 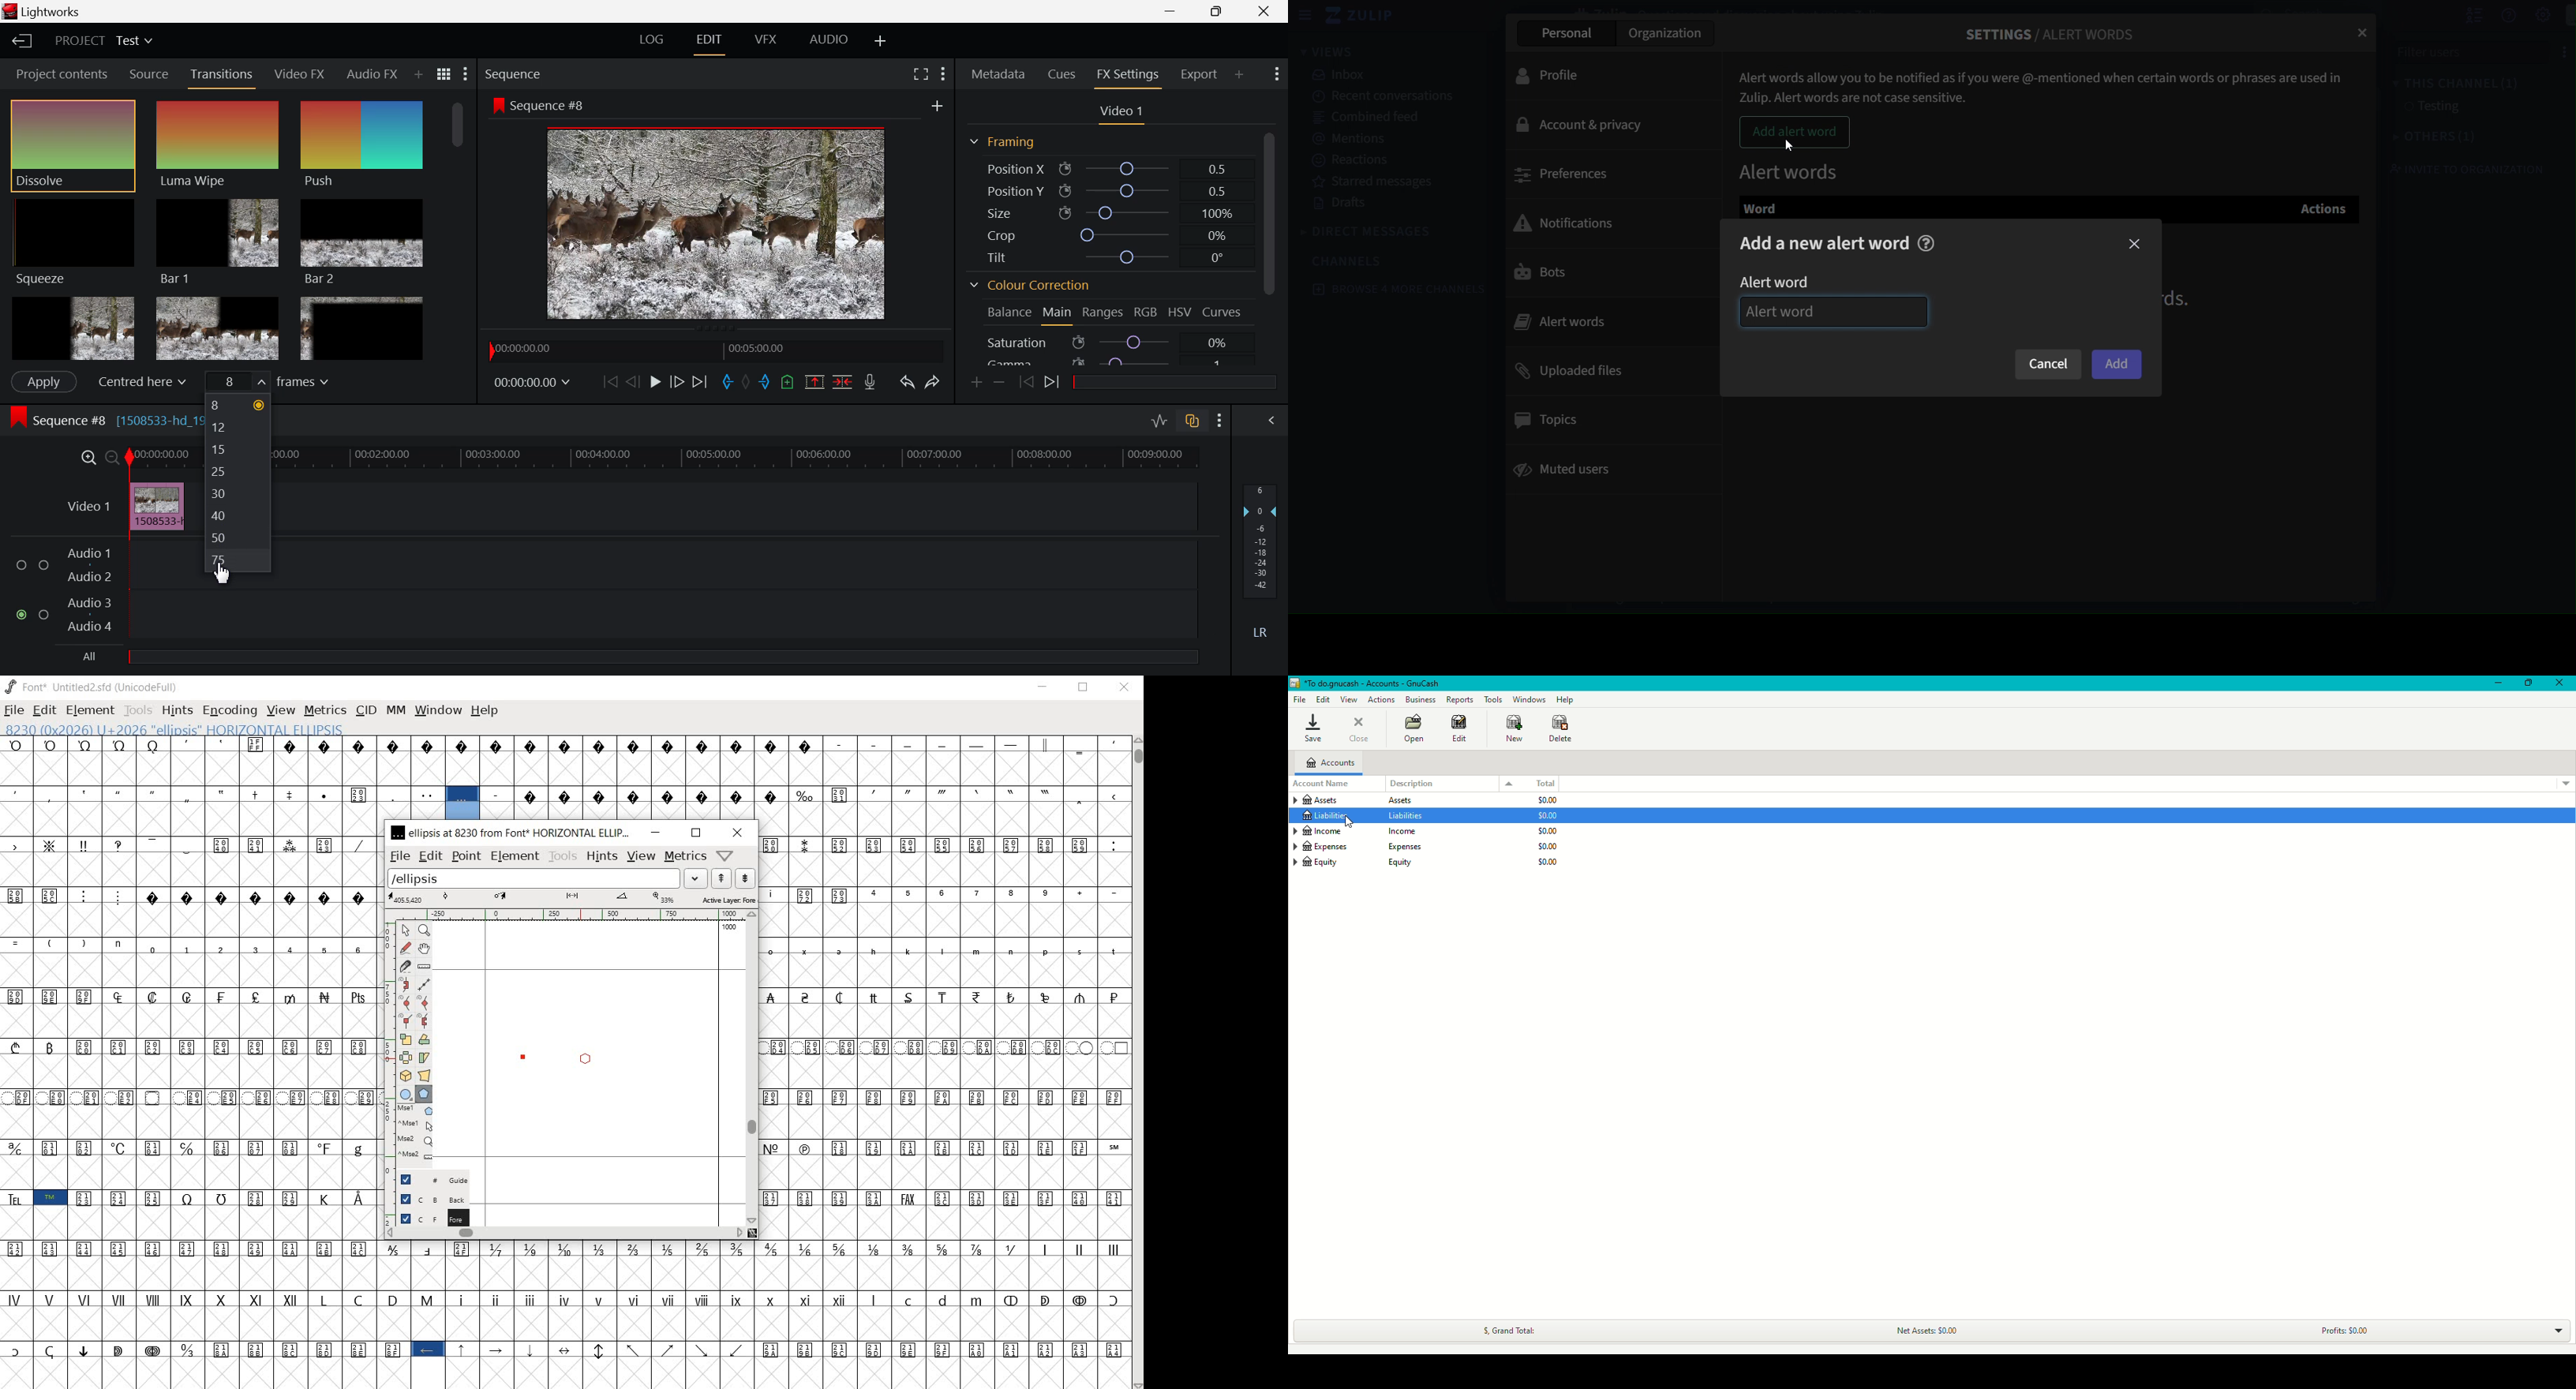 What do you see at coordinates (2525, 683) in the screenshot?
I see `Restore` at bounding box center [2525, 683].